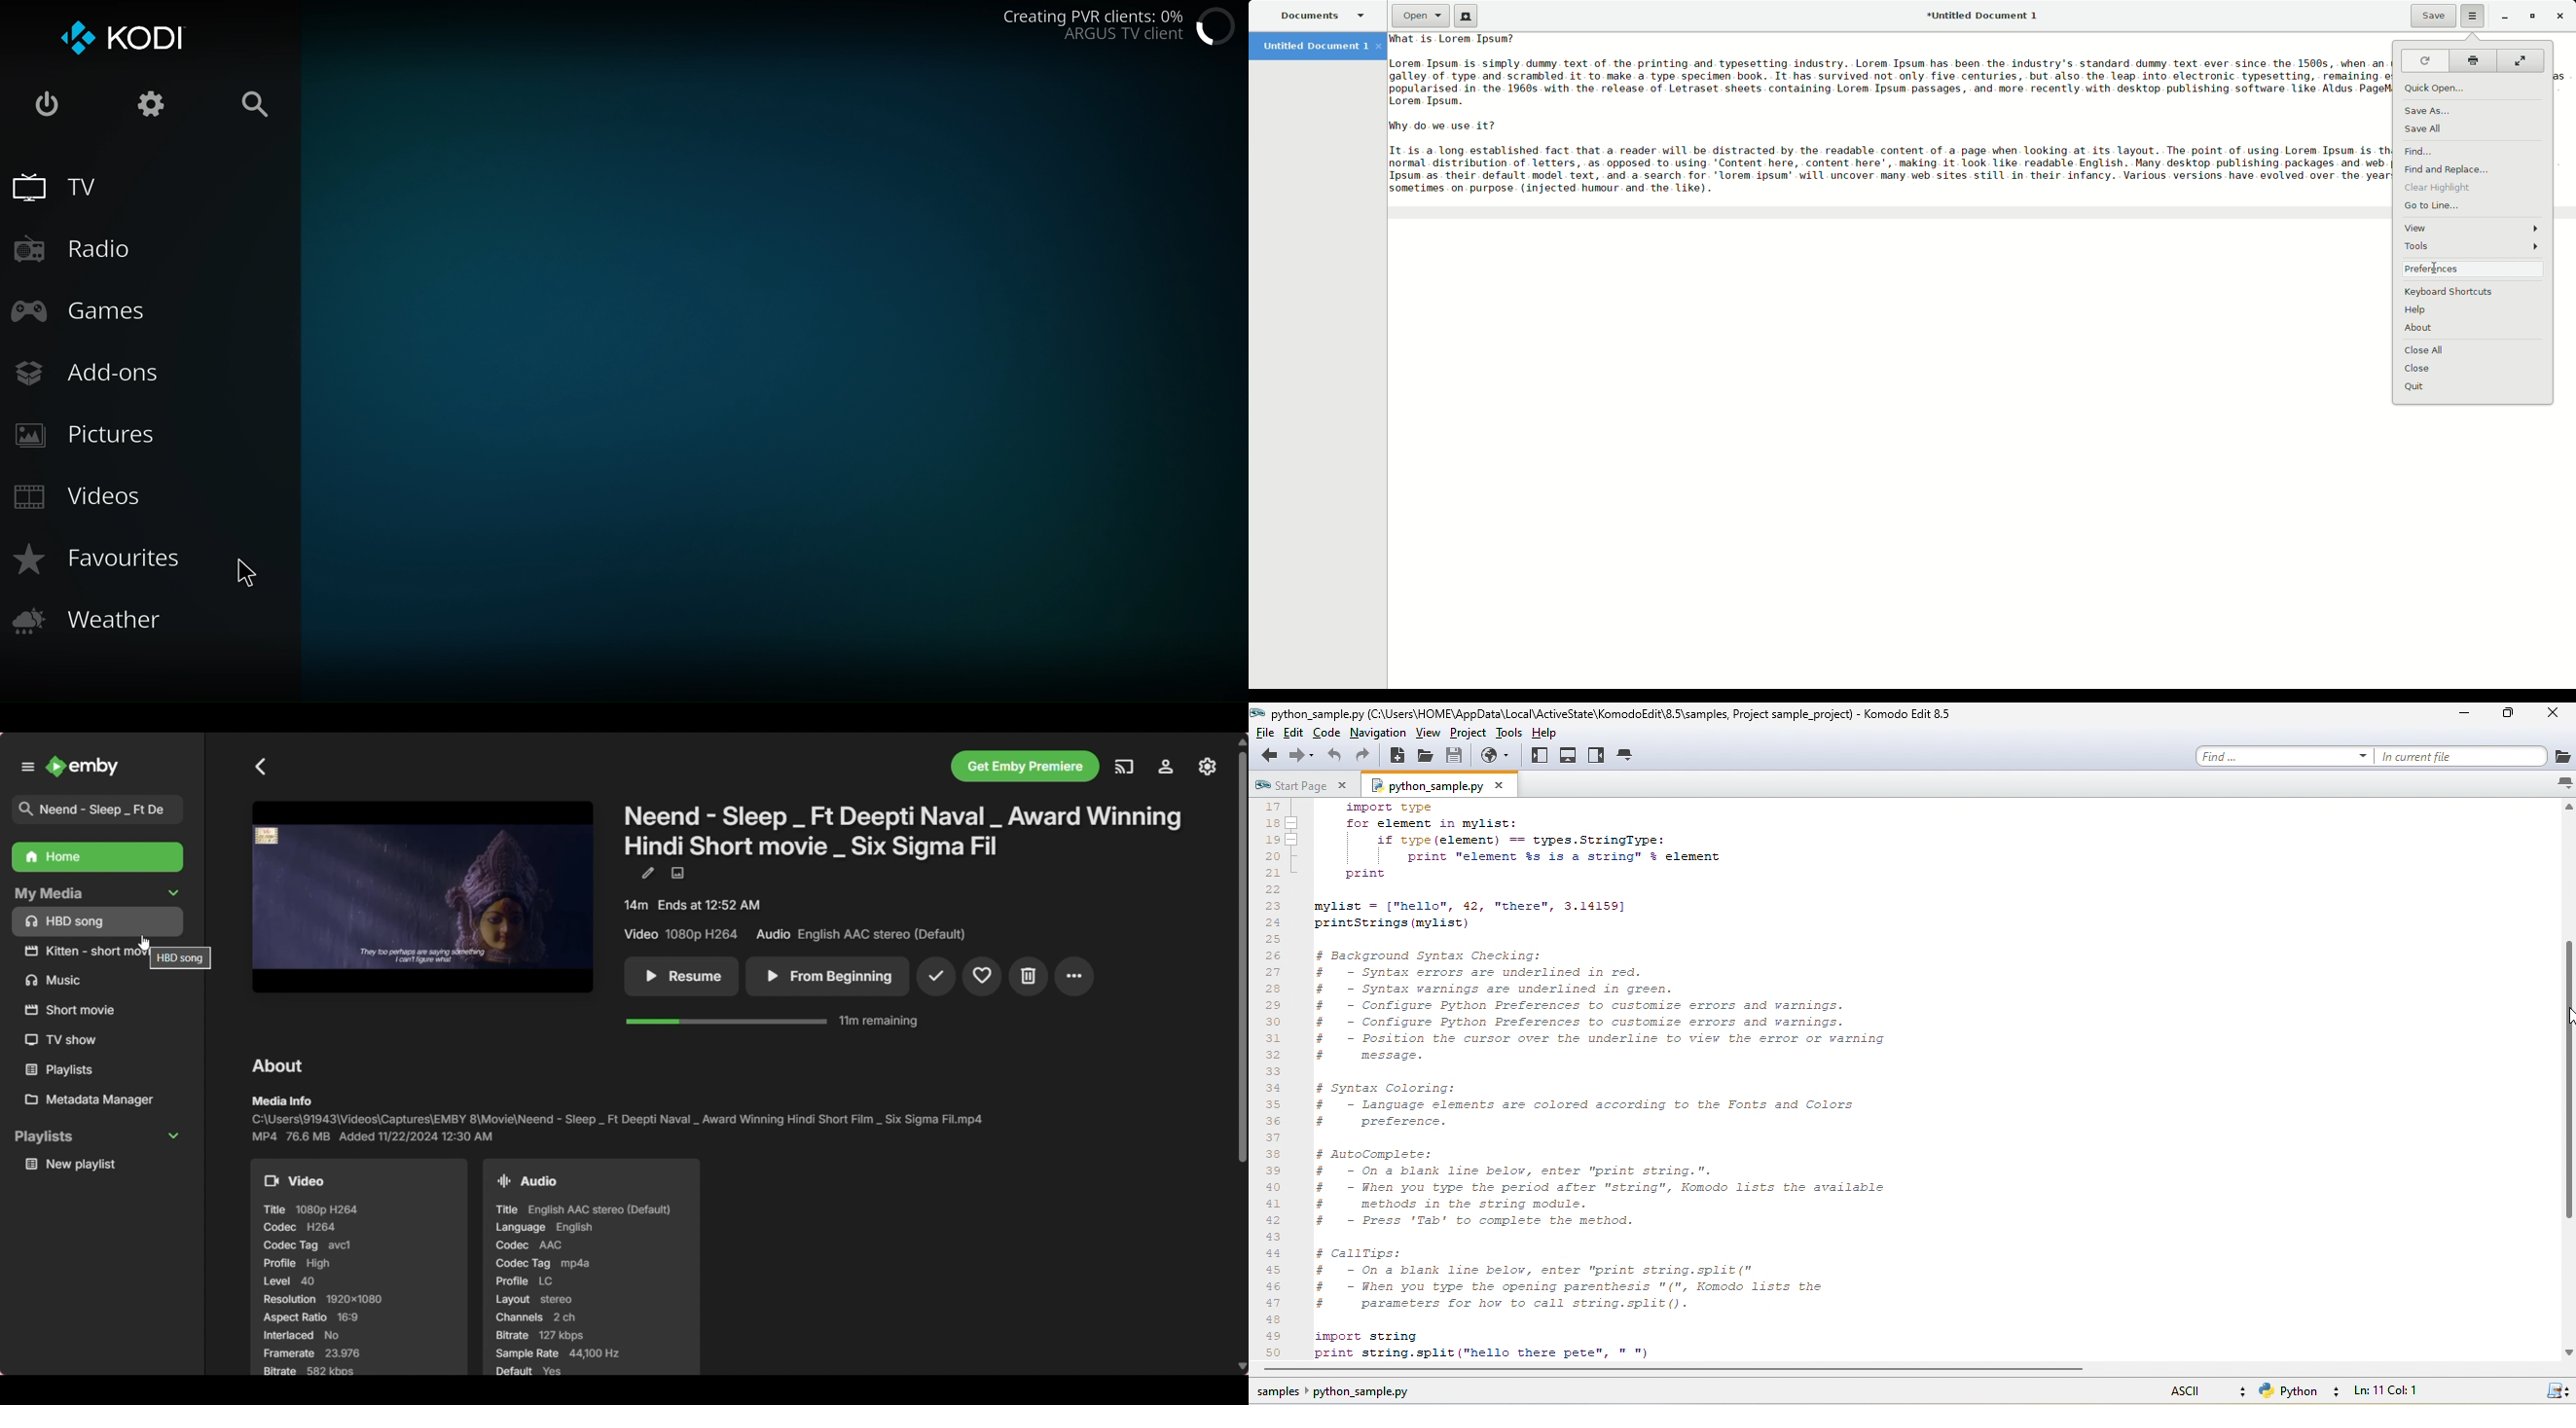 This screenshot has height=1428, width=2576. Describe the element at coordinates (1166, 767) in the screenshot. I see `Settings` at that location.